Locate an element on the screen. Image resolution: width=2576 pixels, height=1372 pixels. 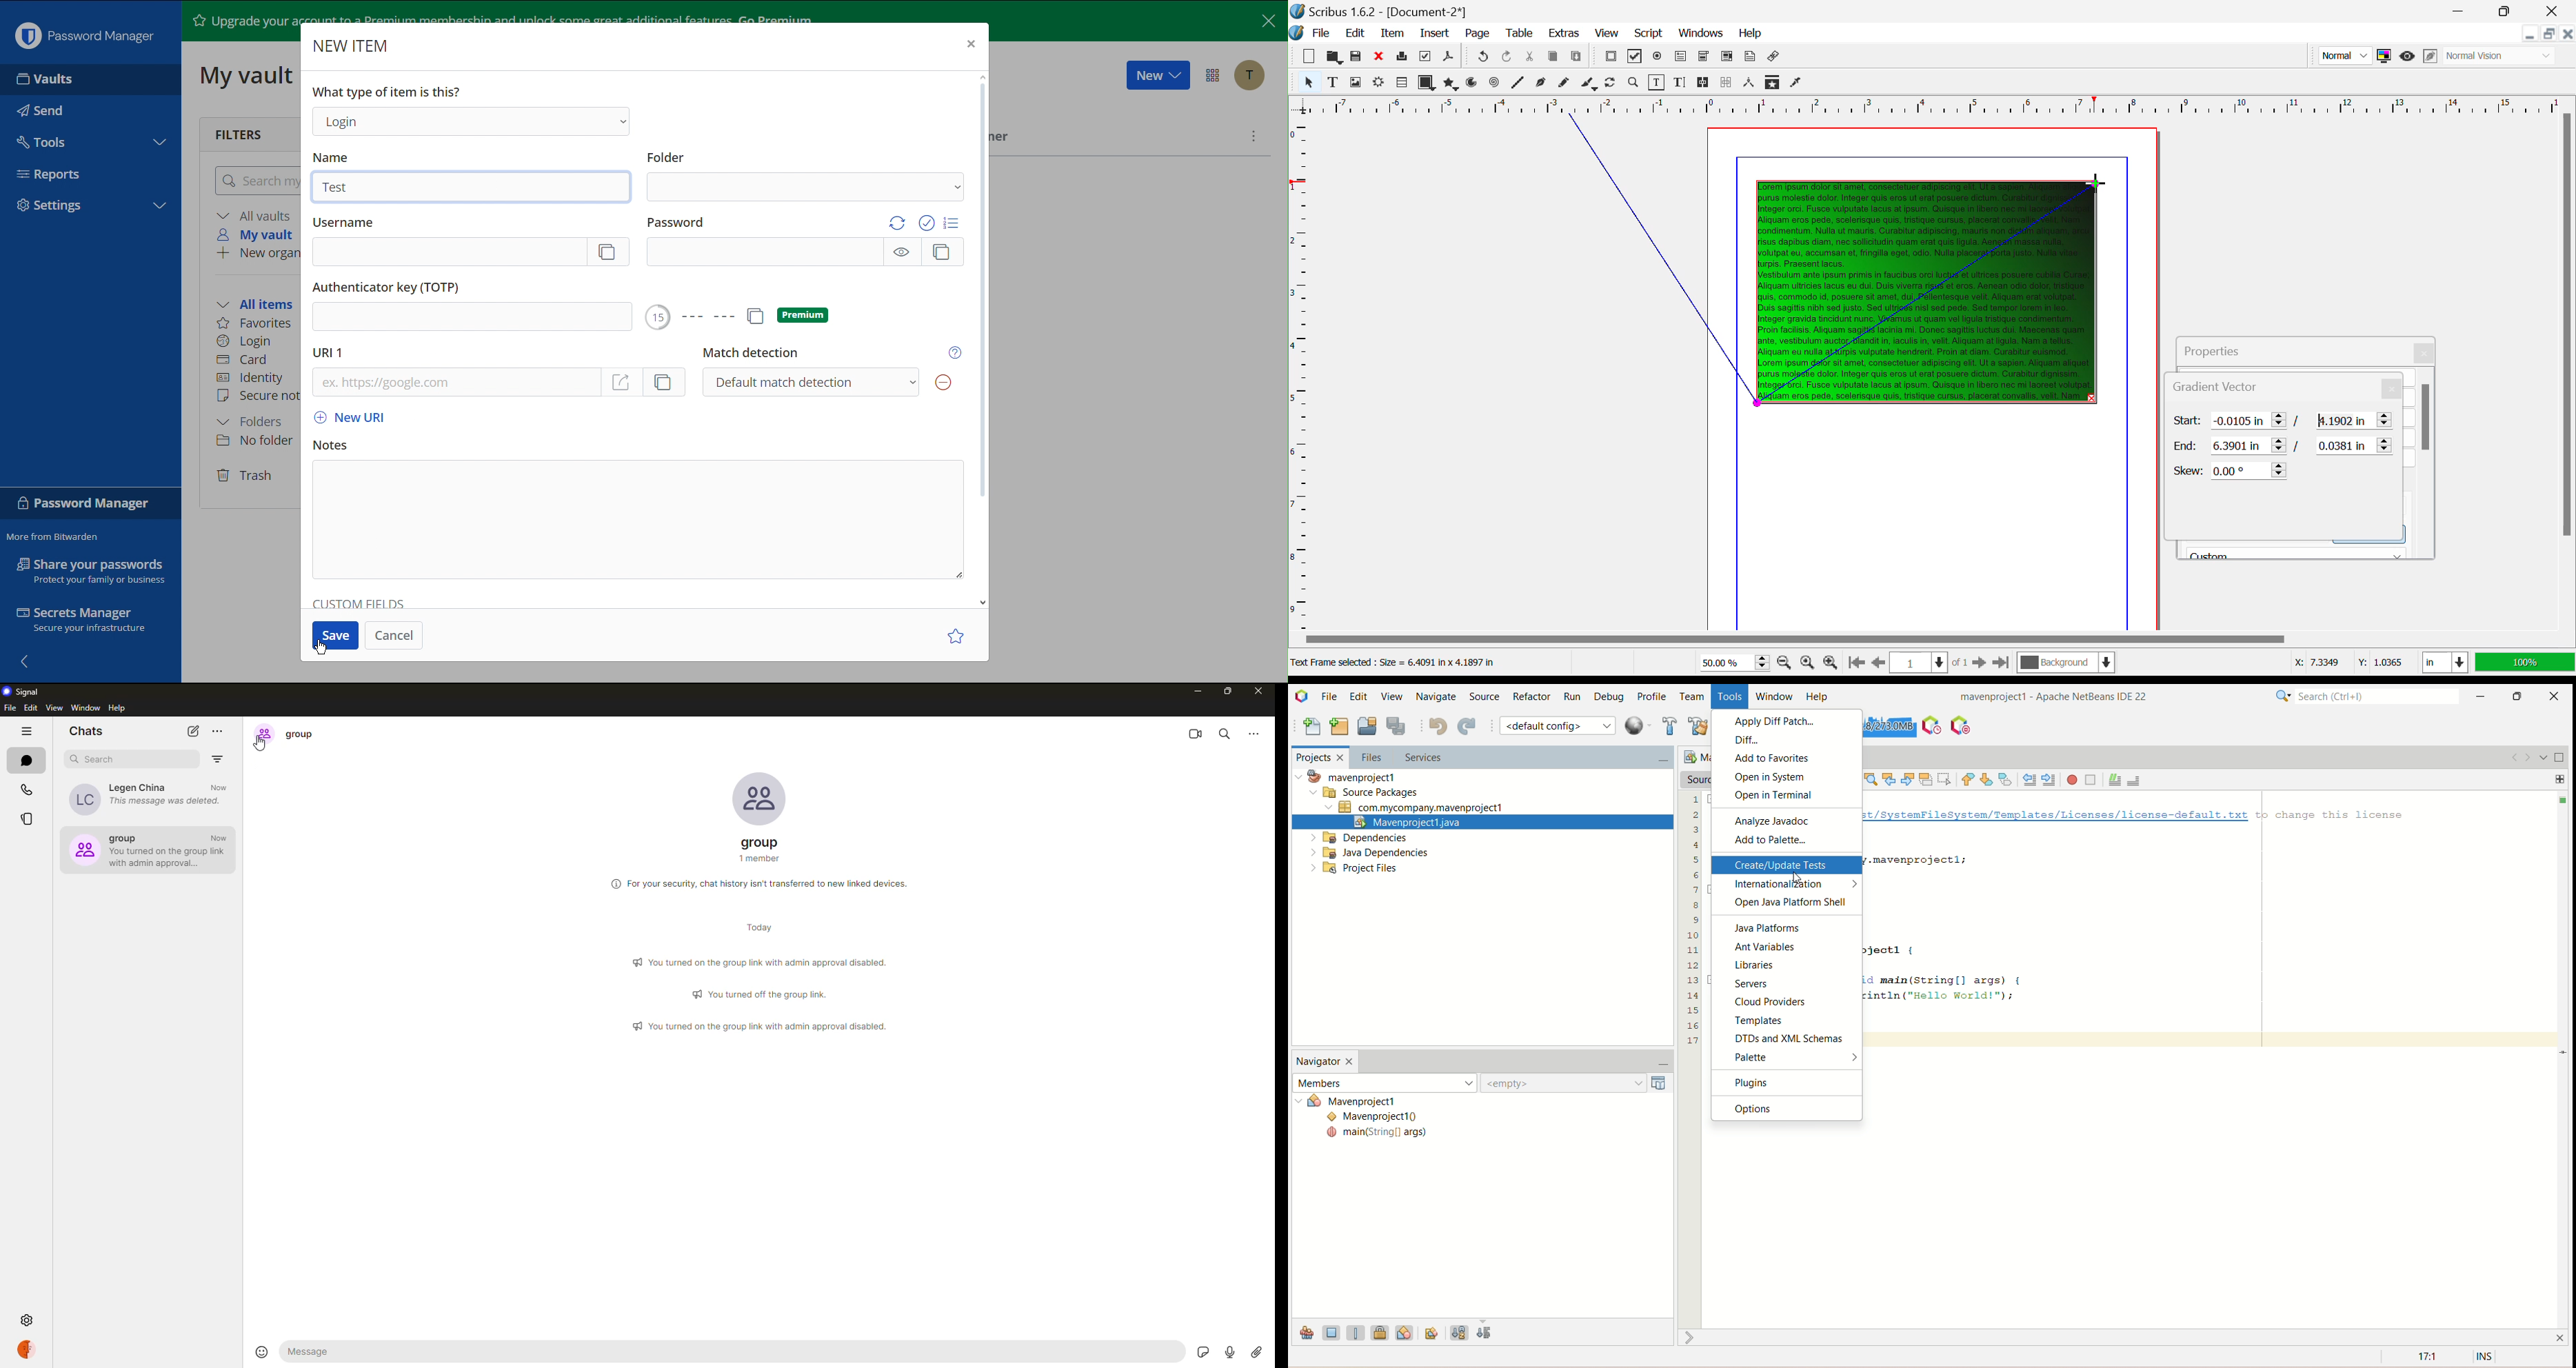
Pdf Text Fields is located at coordinates (1681, 57).